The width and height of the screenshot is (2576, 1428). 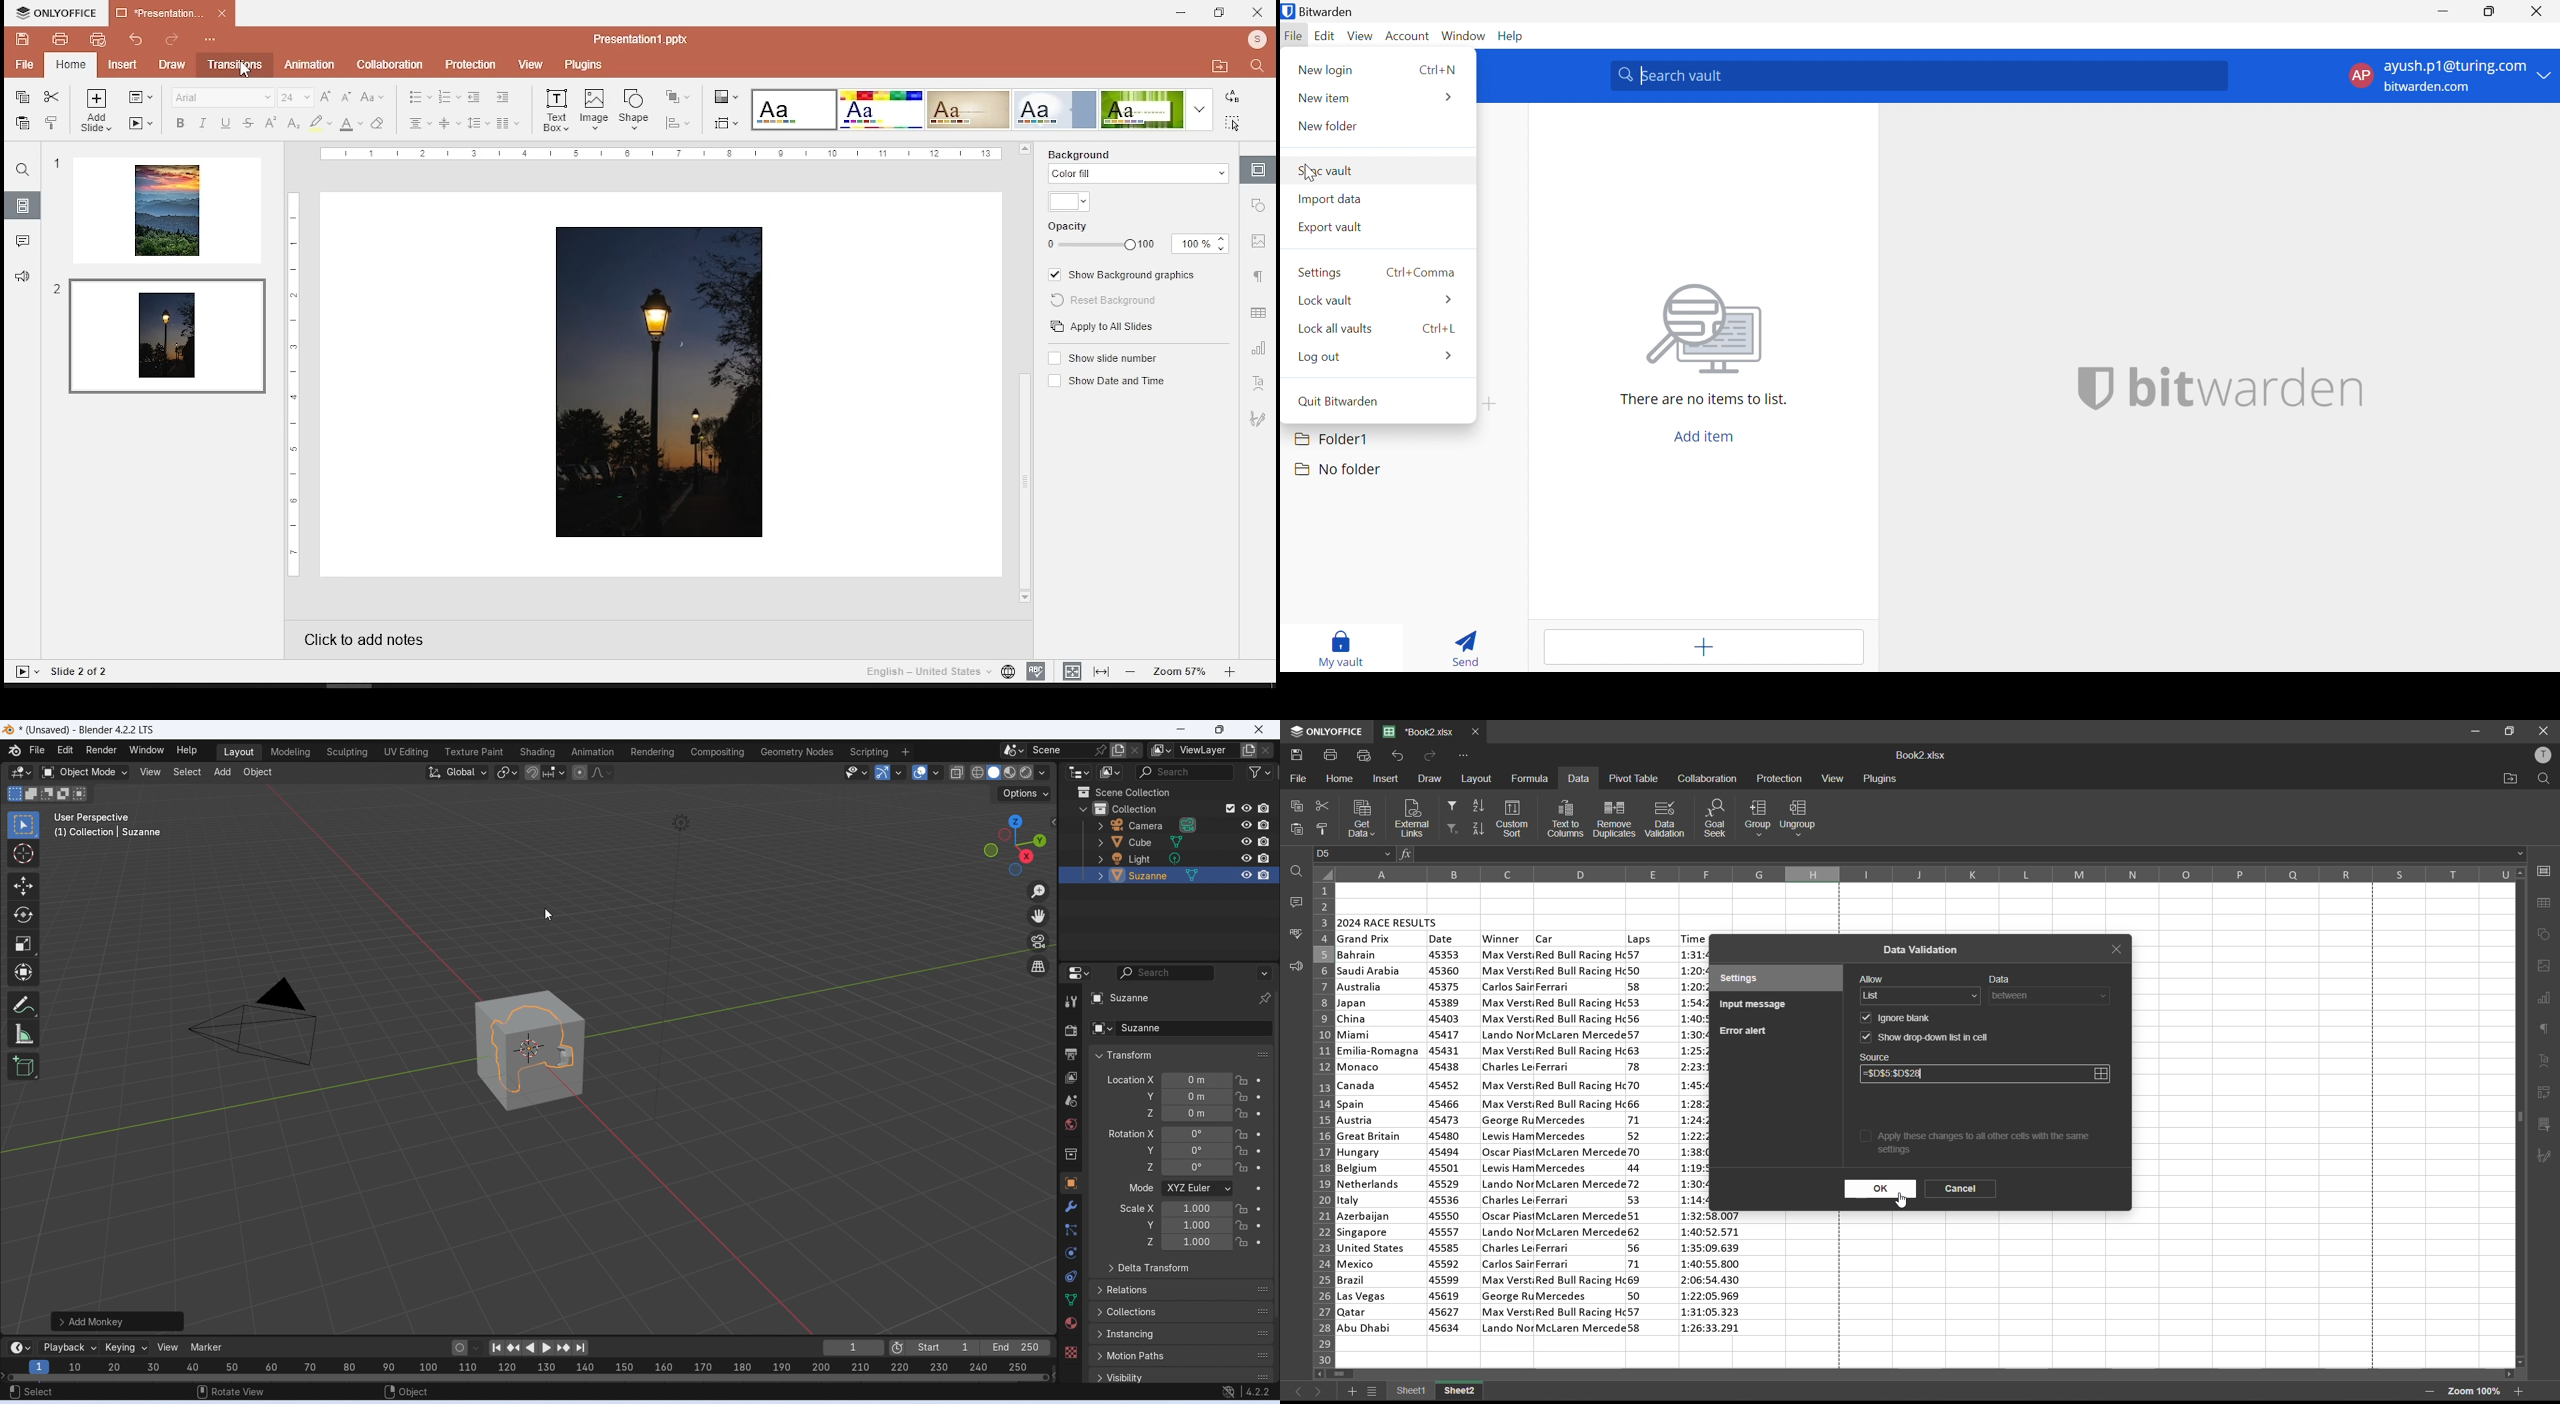 What do you see at coordinates (1514, 37) in the screenshot?
I see `Help` at bounding box center [1514, 37].